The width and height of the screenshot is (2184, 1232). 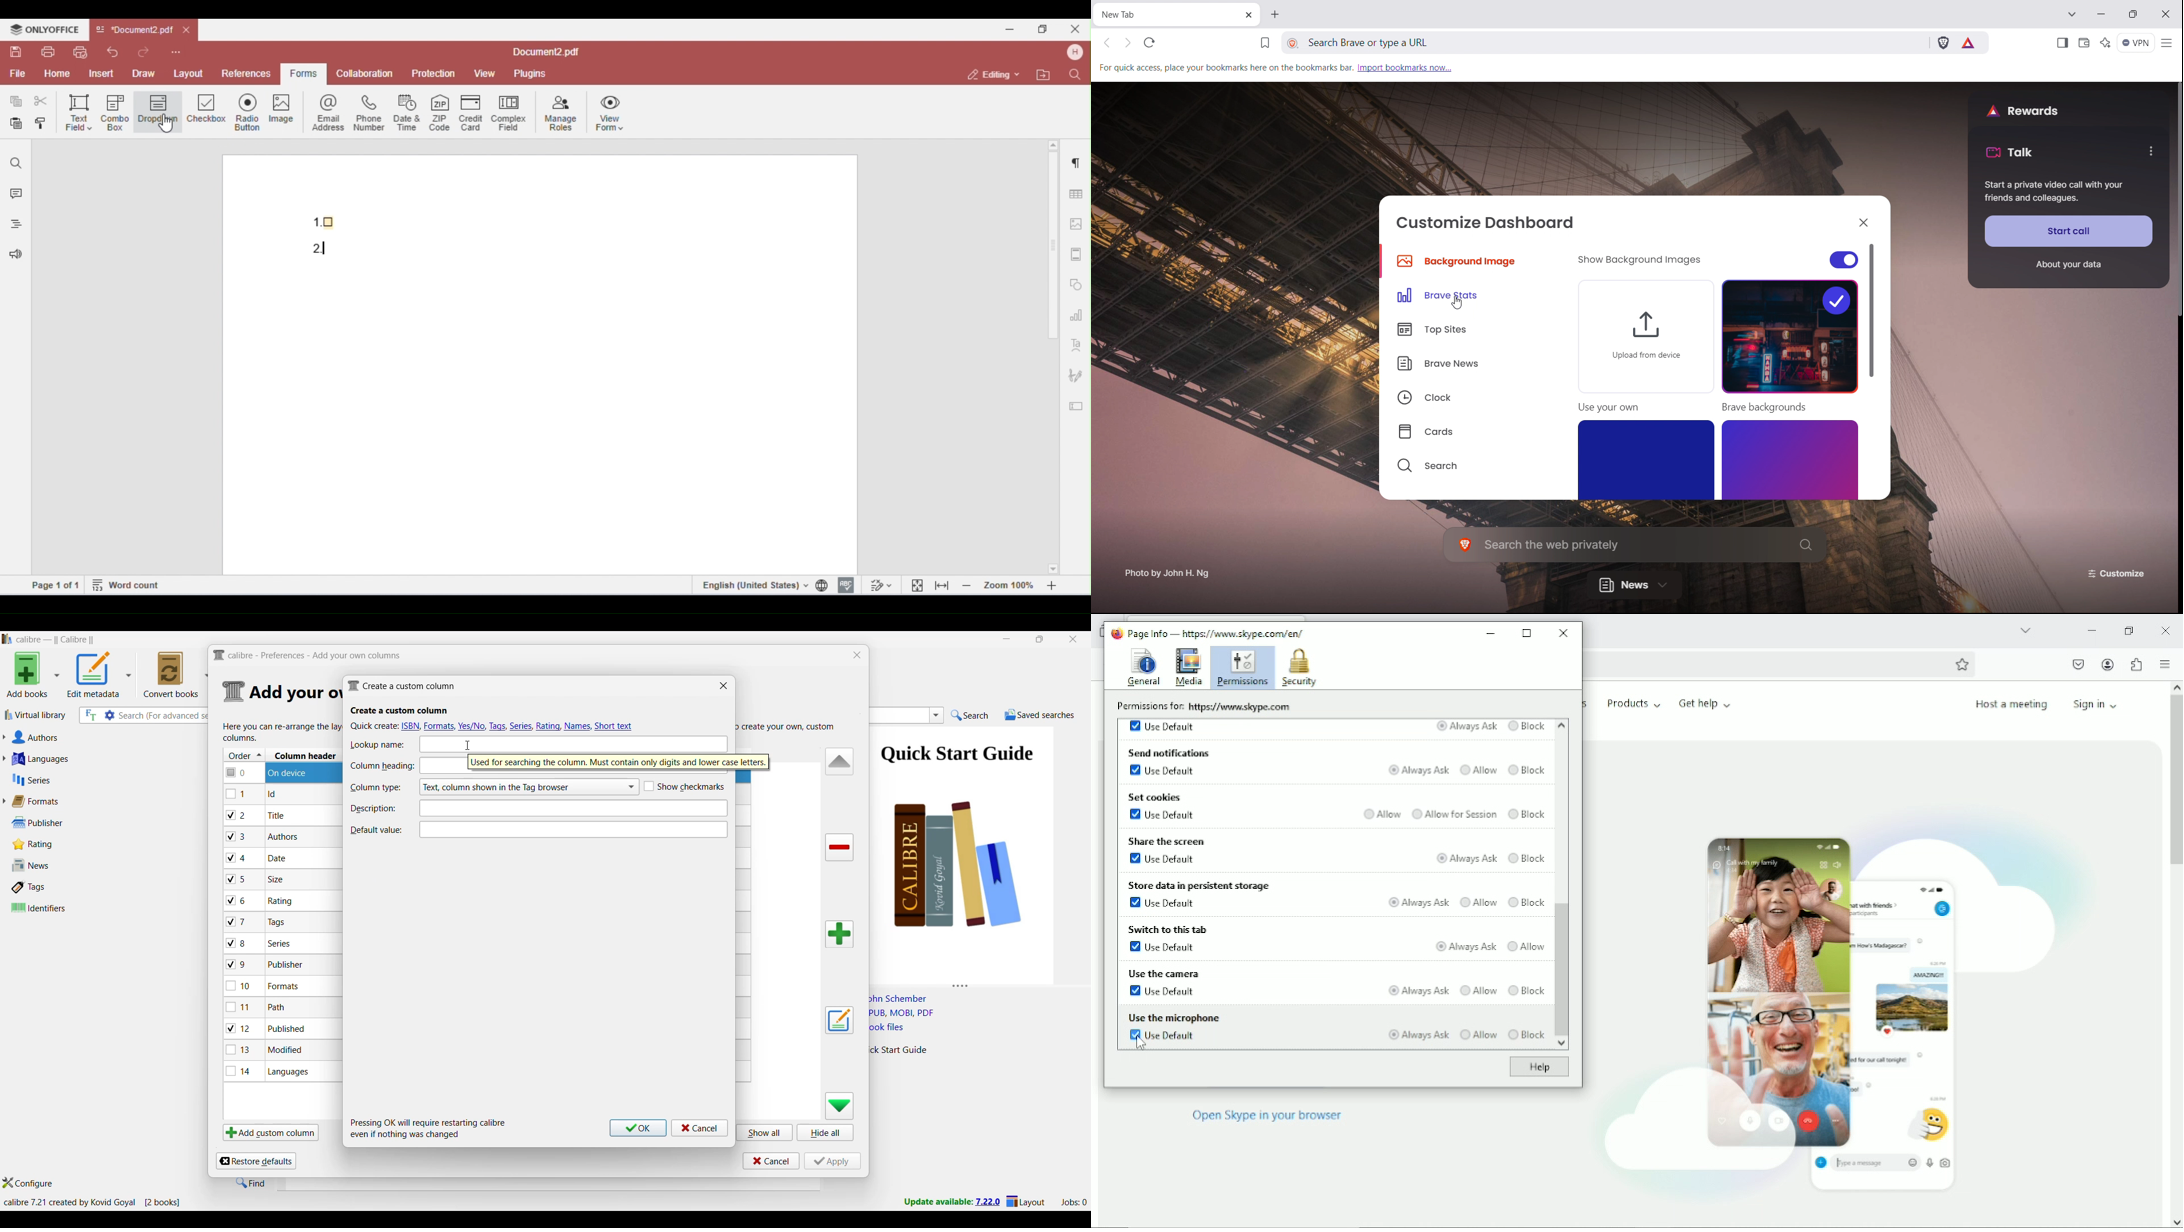 What do you see at coordinates (833, 1161) in the screenshot?
I see `Apply` at bounding box center [833, 1161].